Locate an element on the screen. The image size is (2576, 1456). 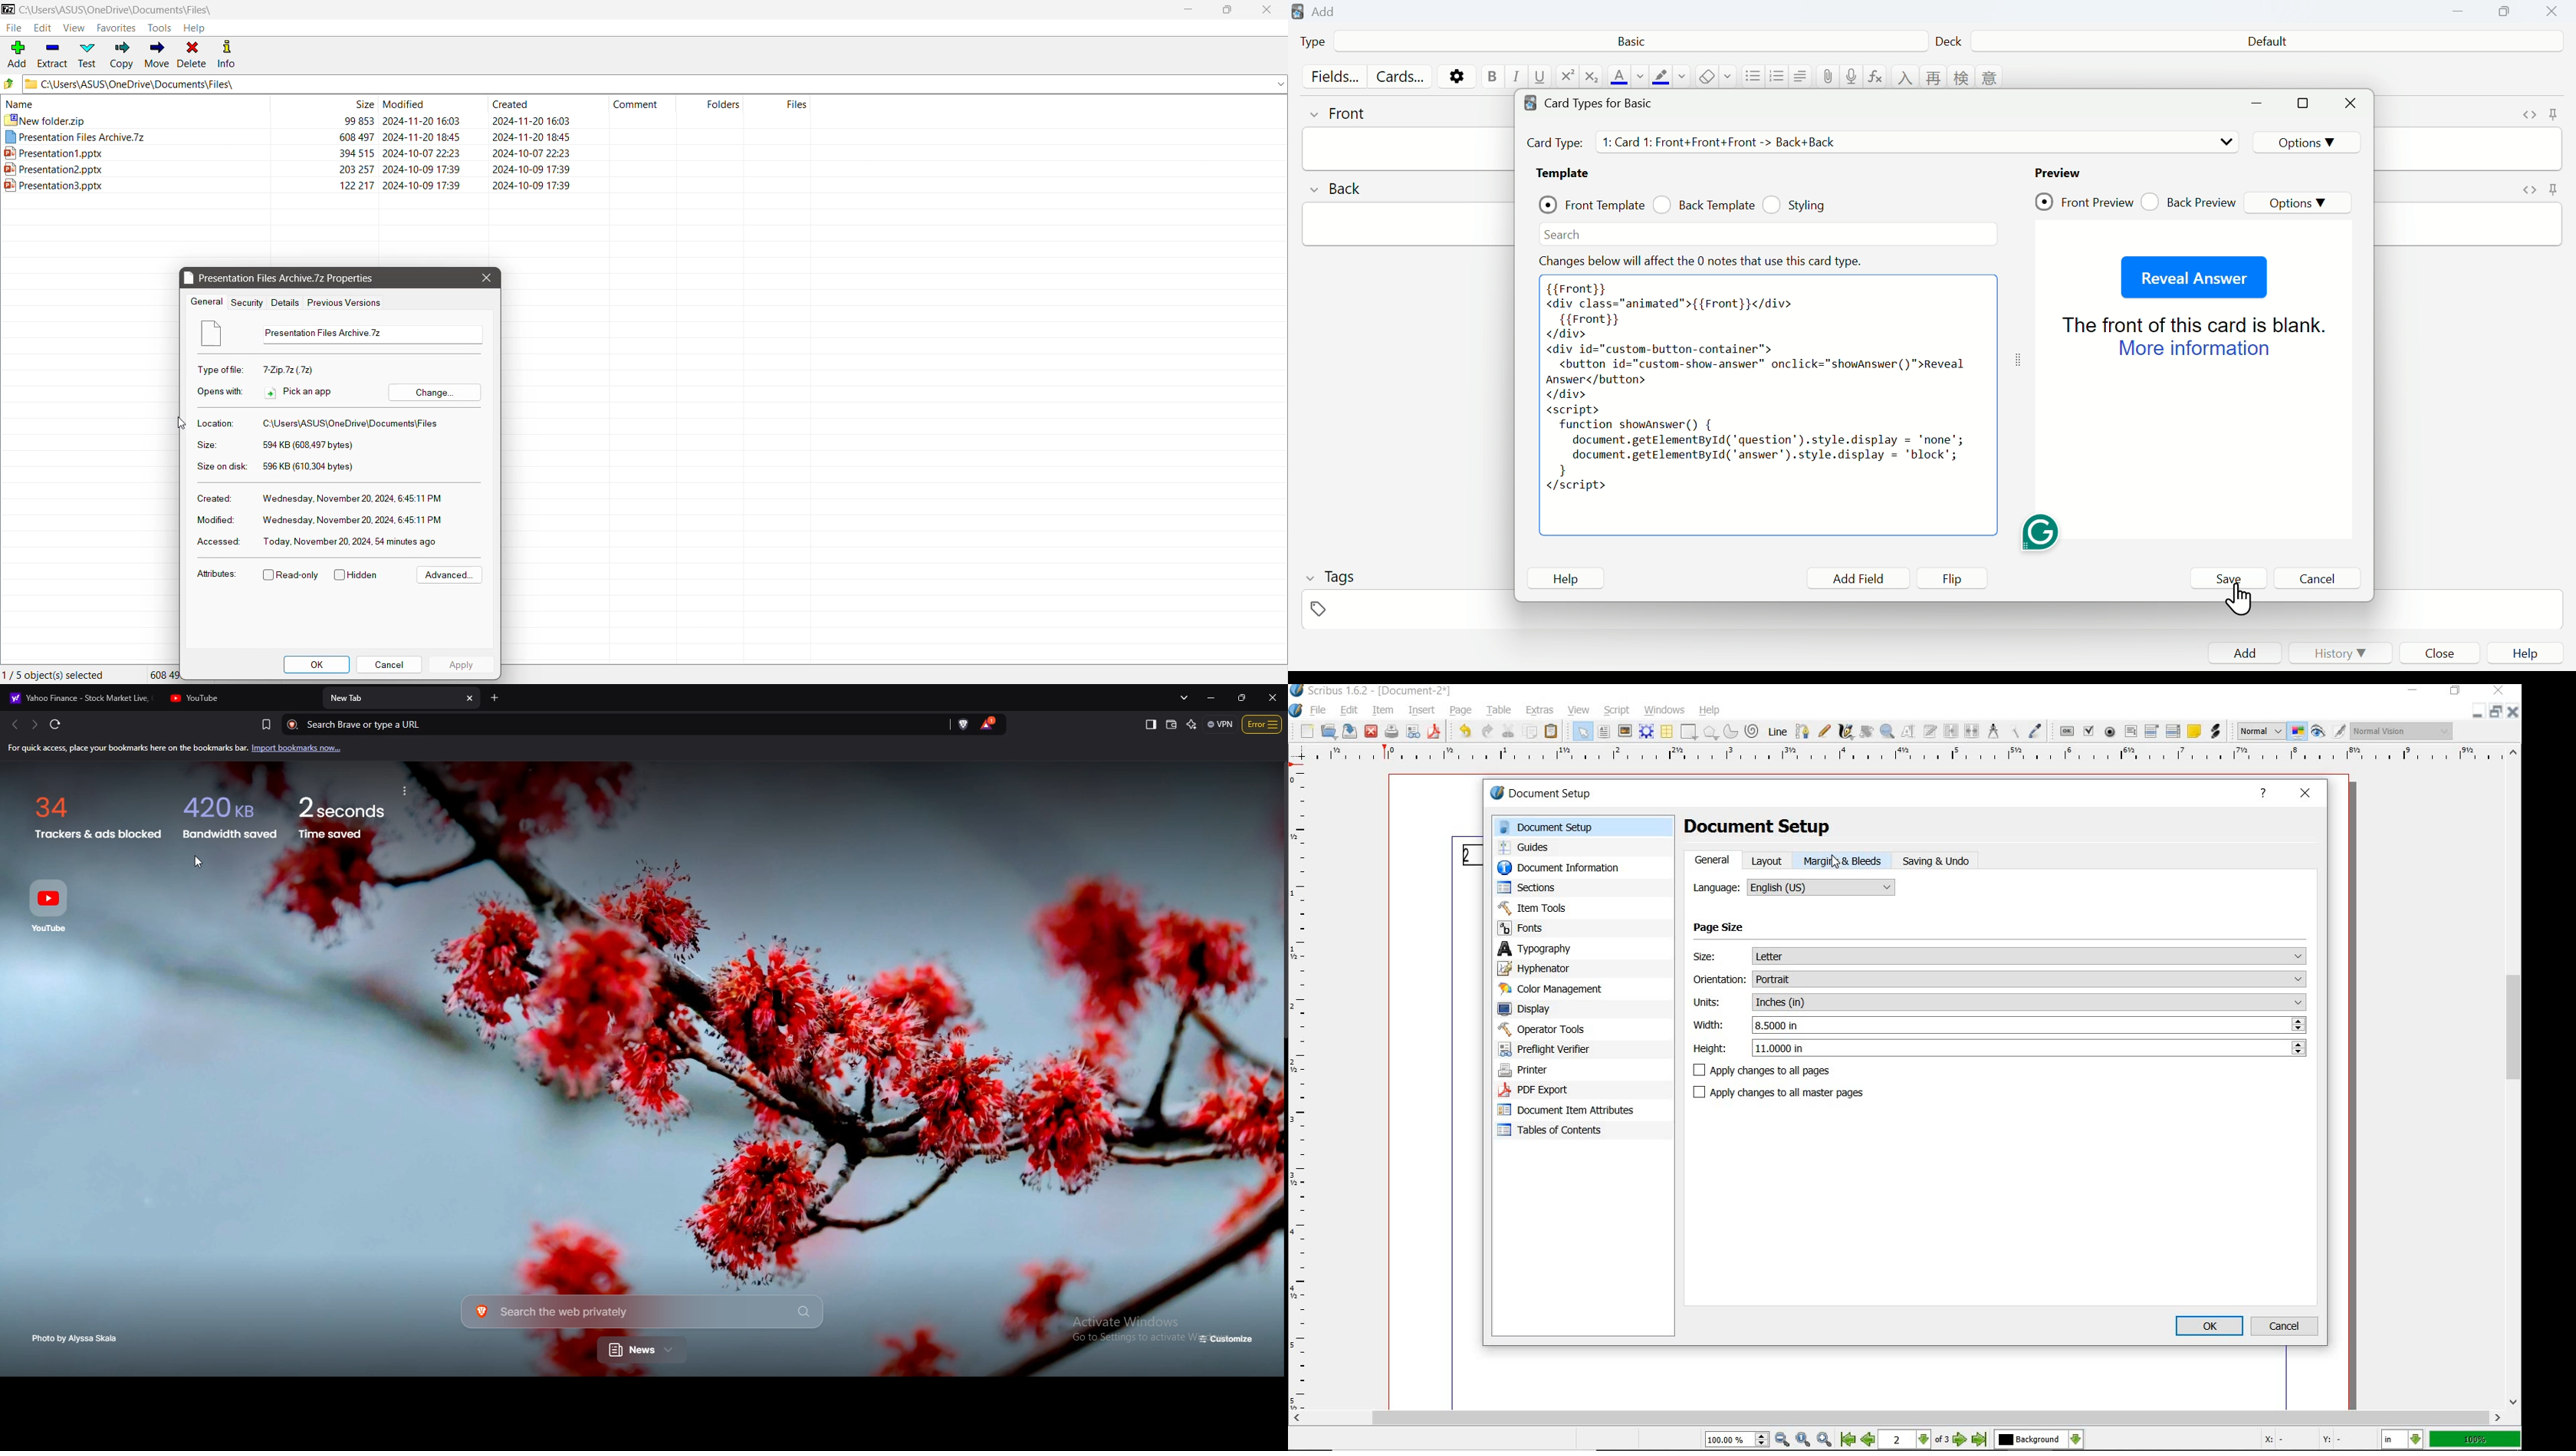
change color is located at coordinates (1640, 76).